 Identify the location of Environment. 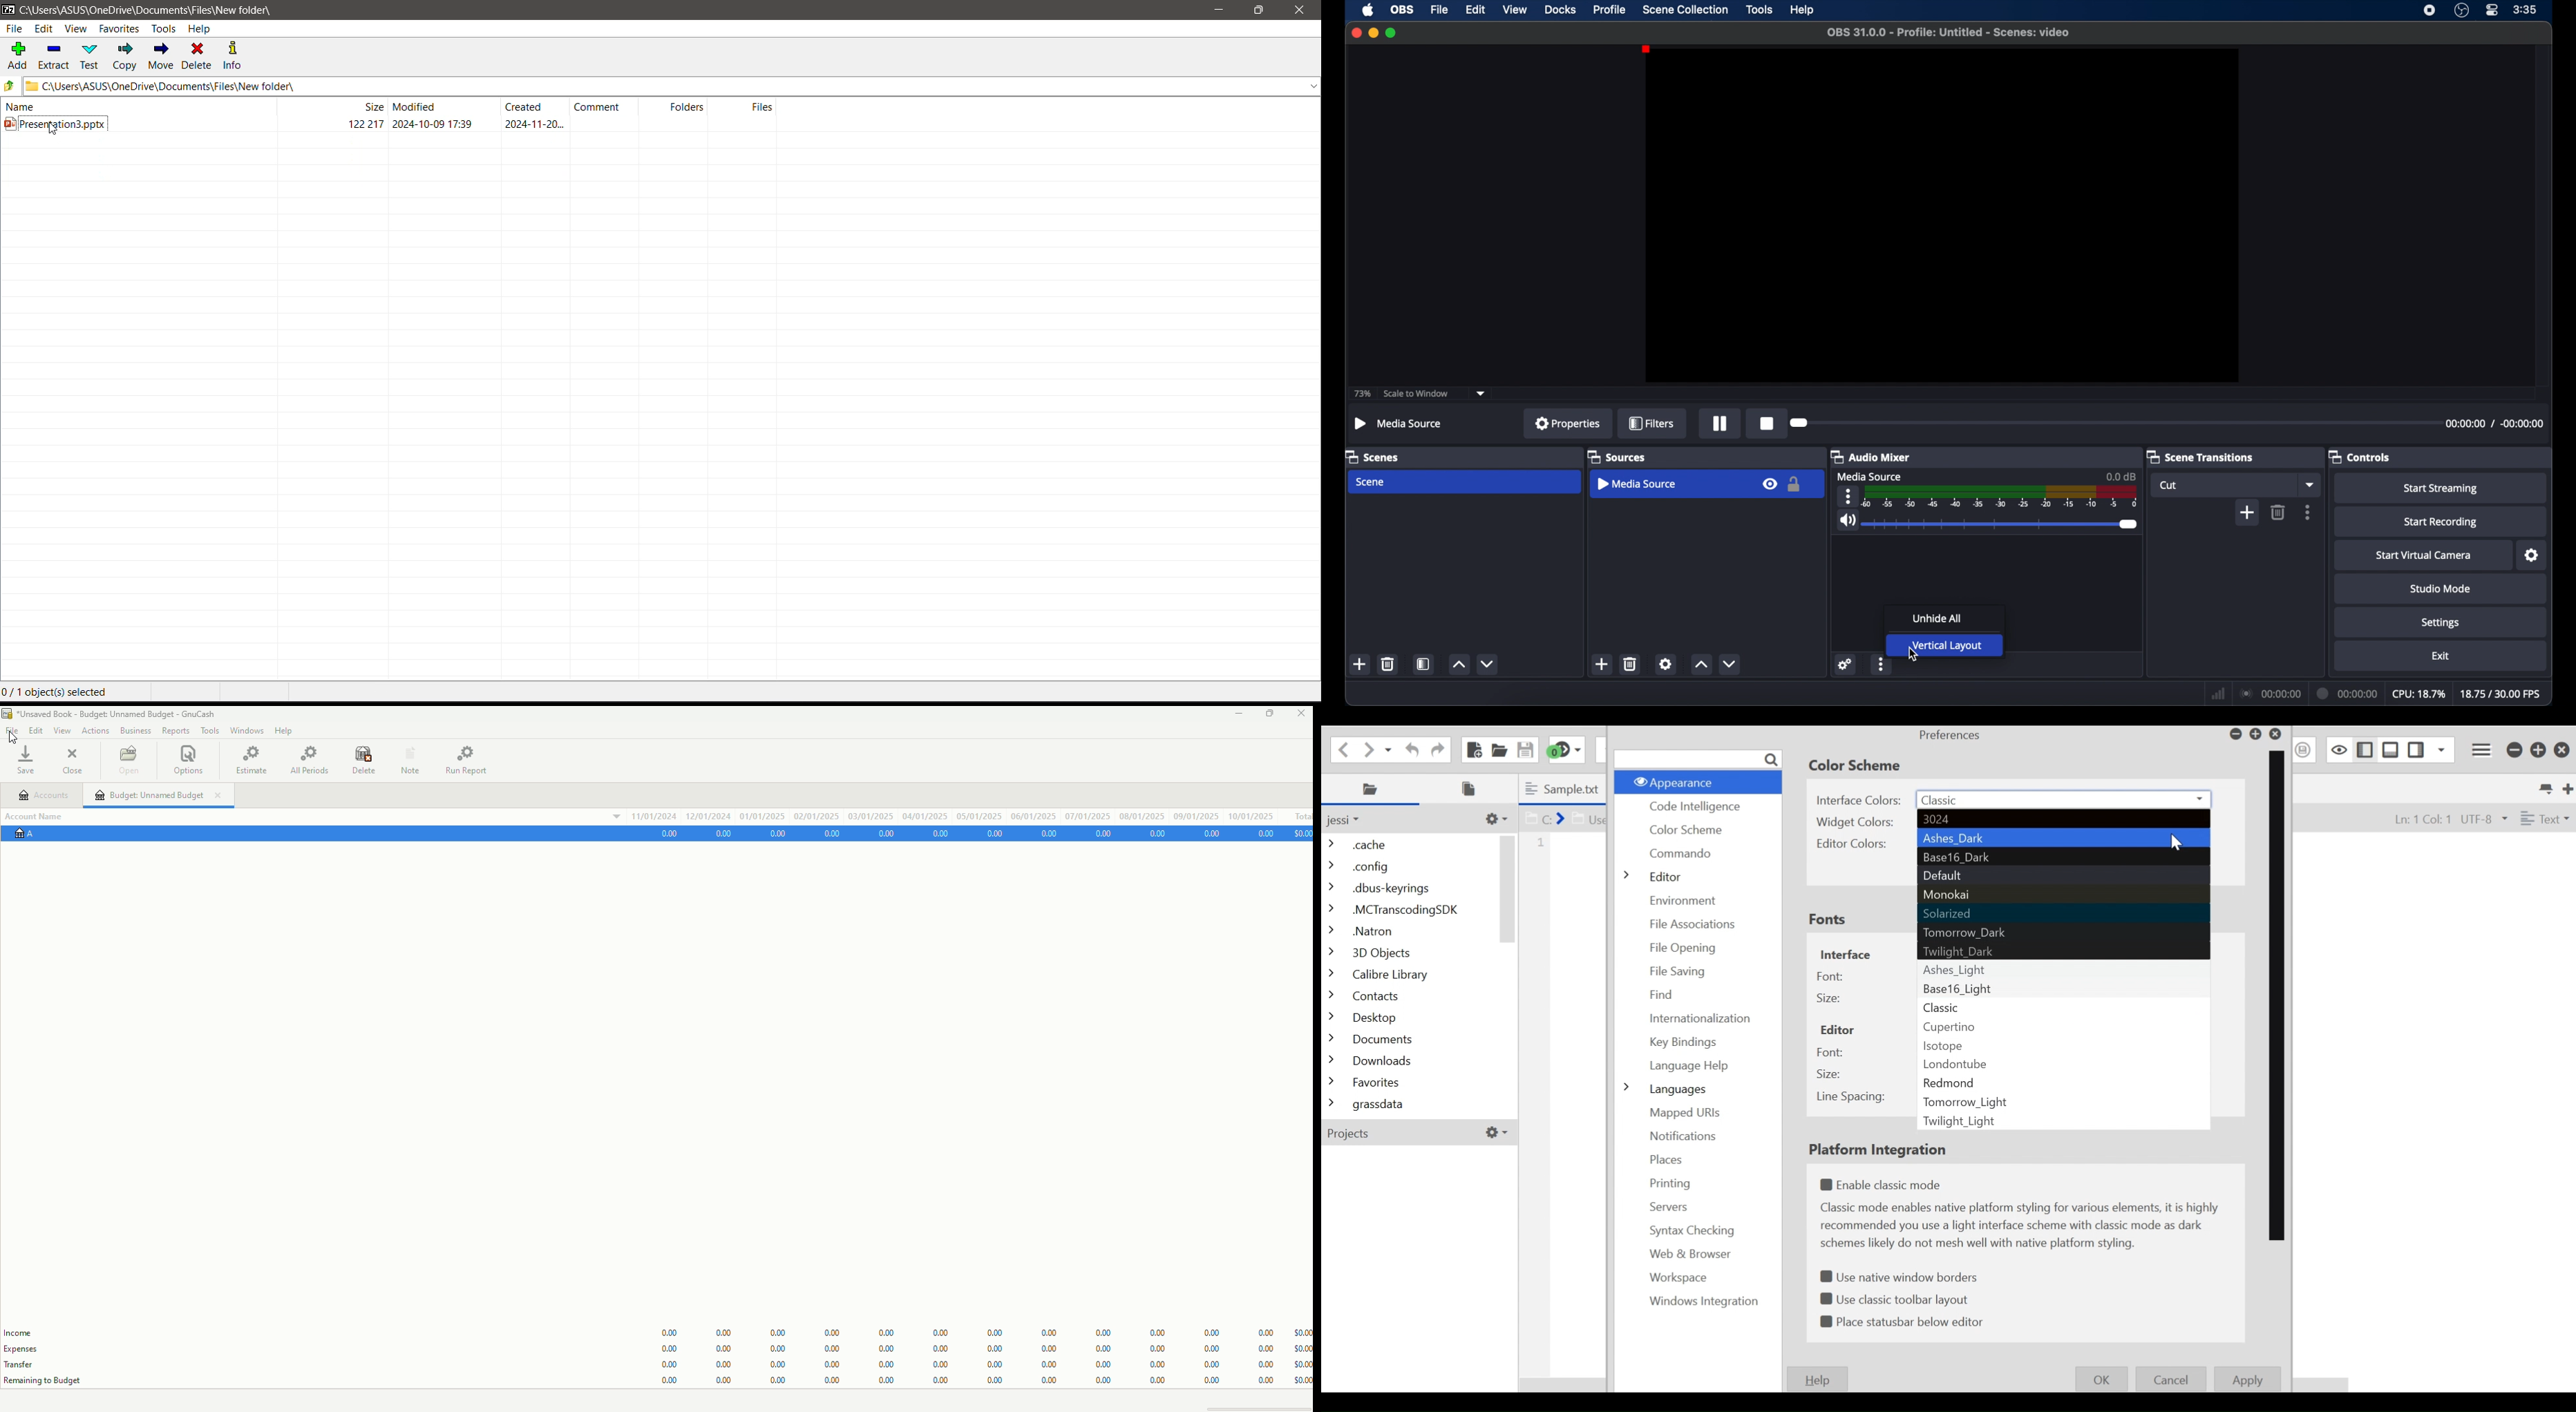
(1687, 899).